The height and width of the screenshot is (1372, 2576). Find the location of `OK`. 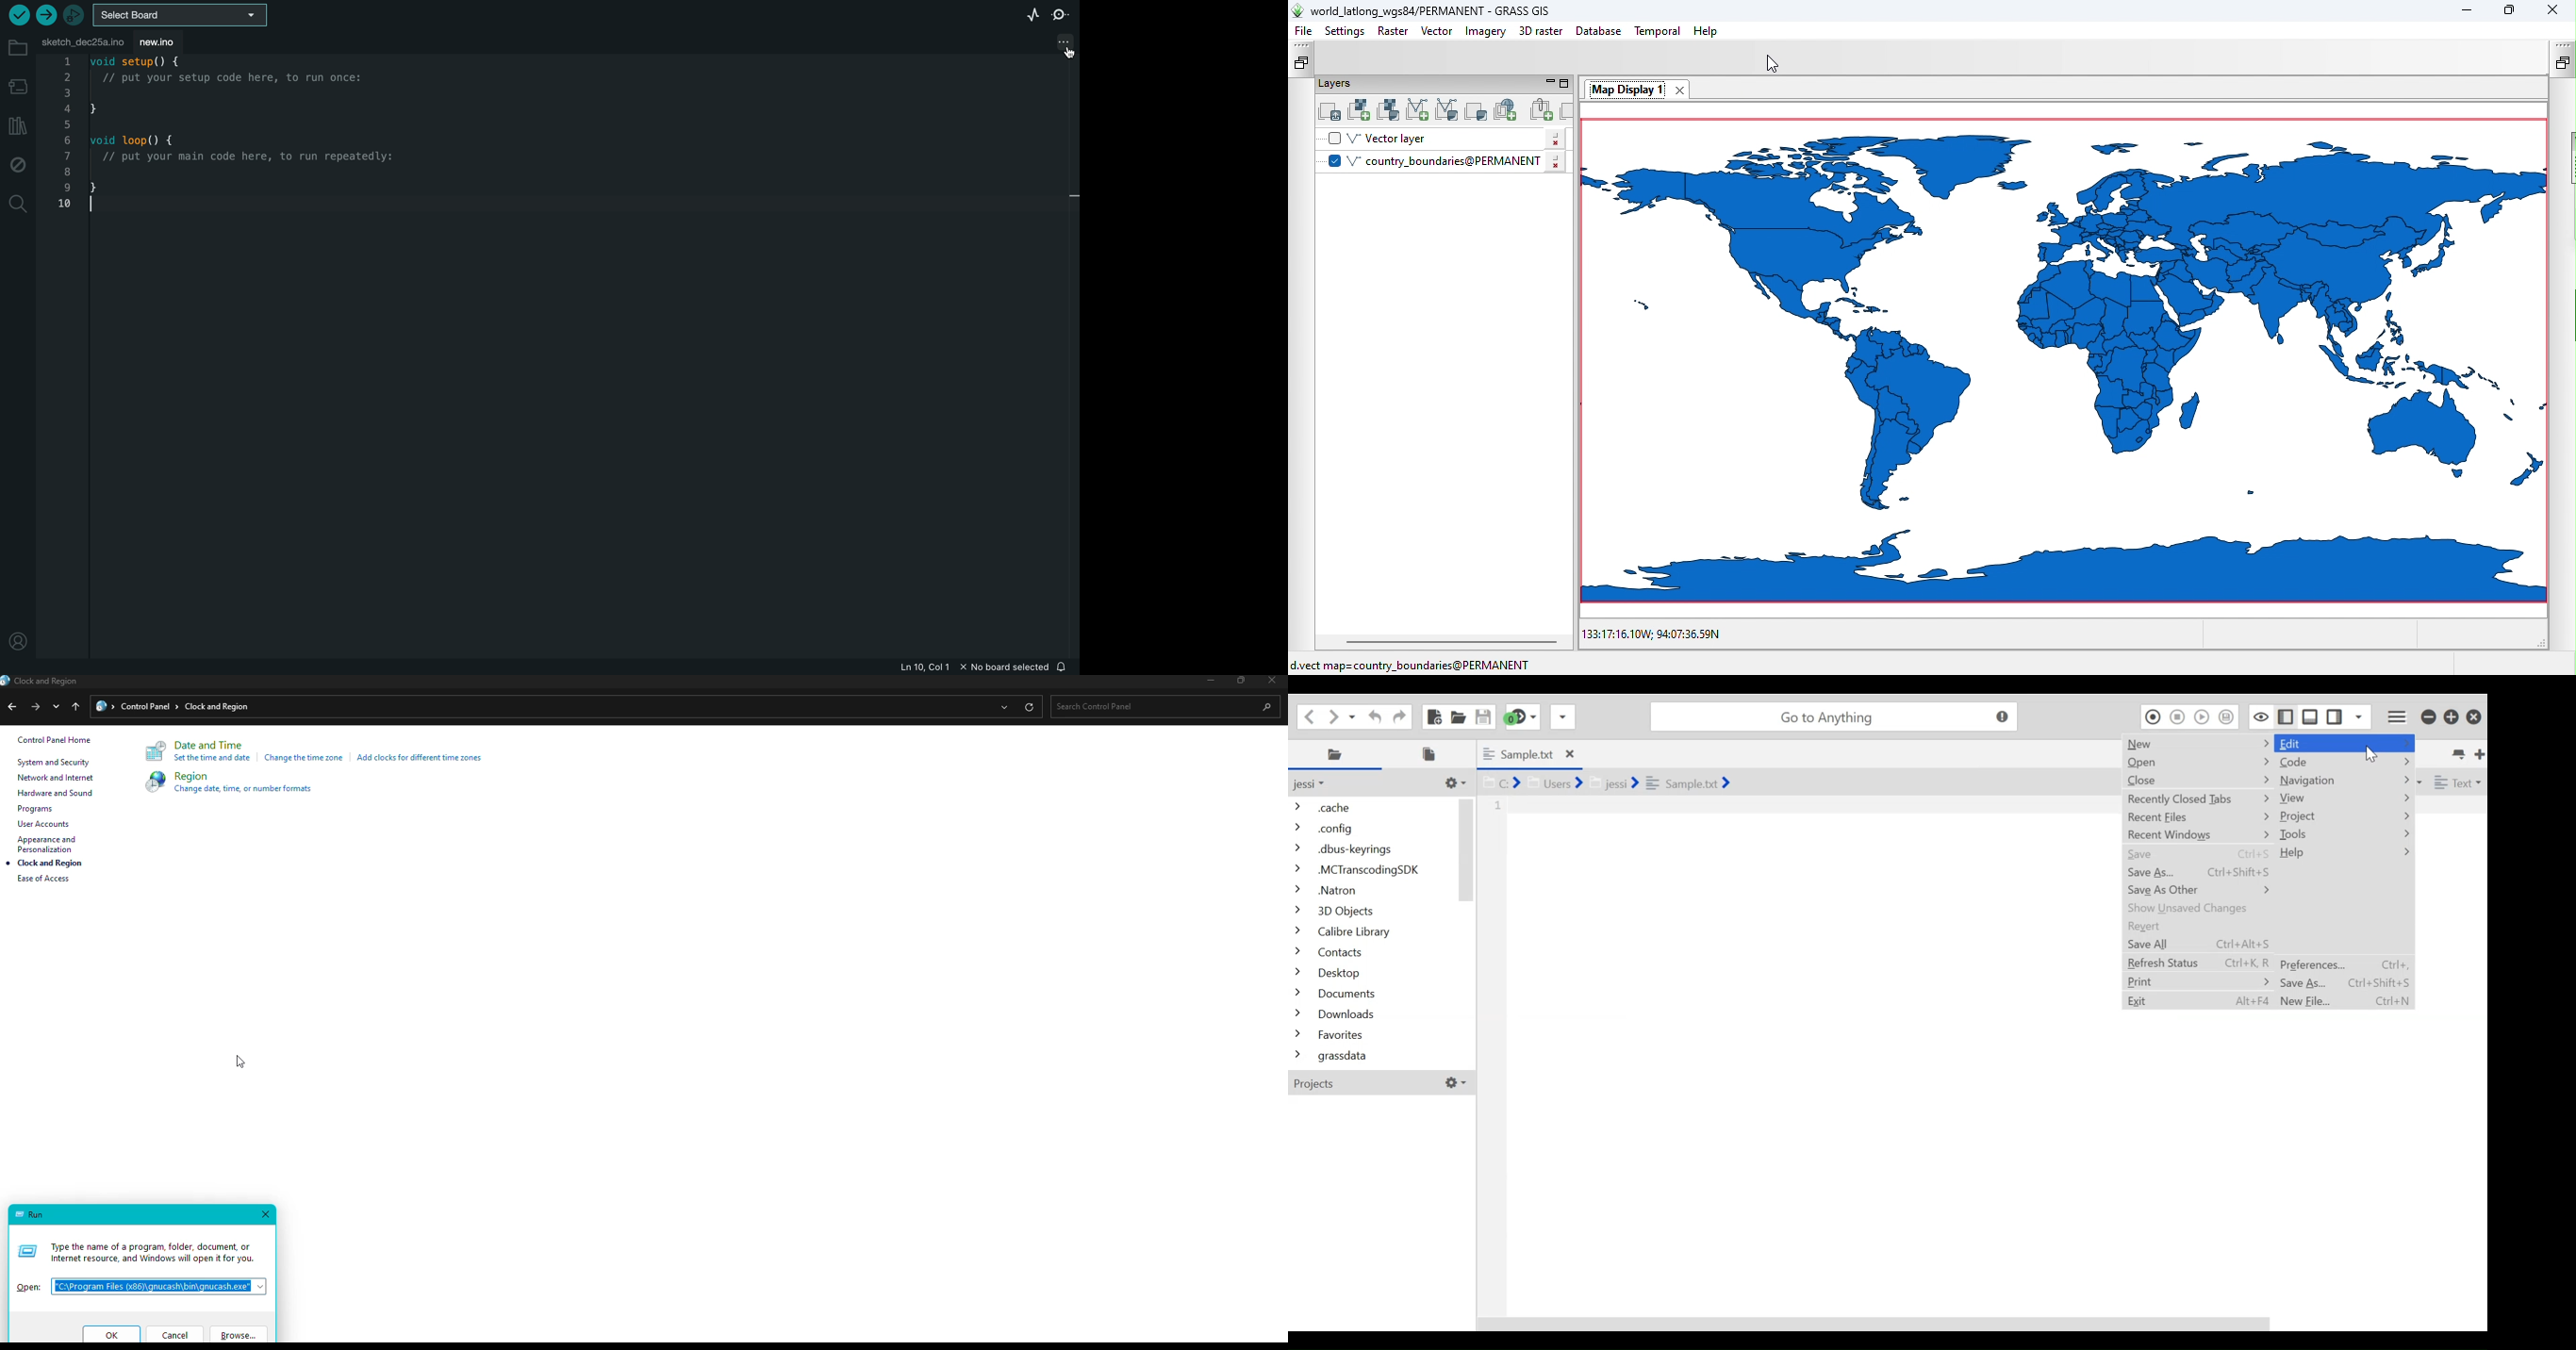

OK is located at coordinates (109, 1334).